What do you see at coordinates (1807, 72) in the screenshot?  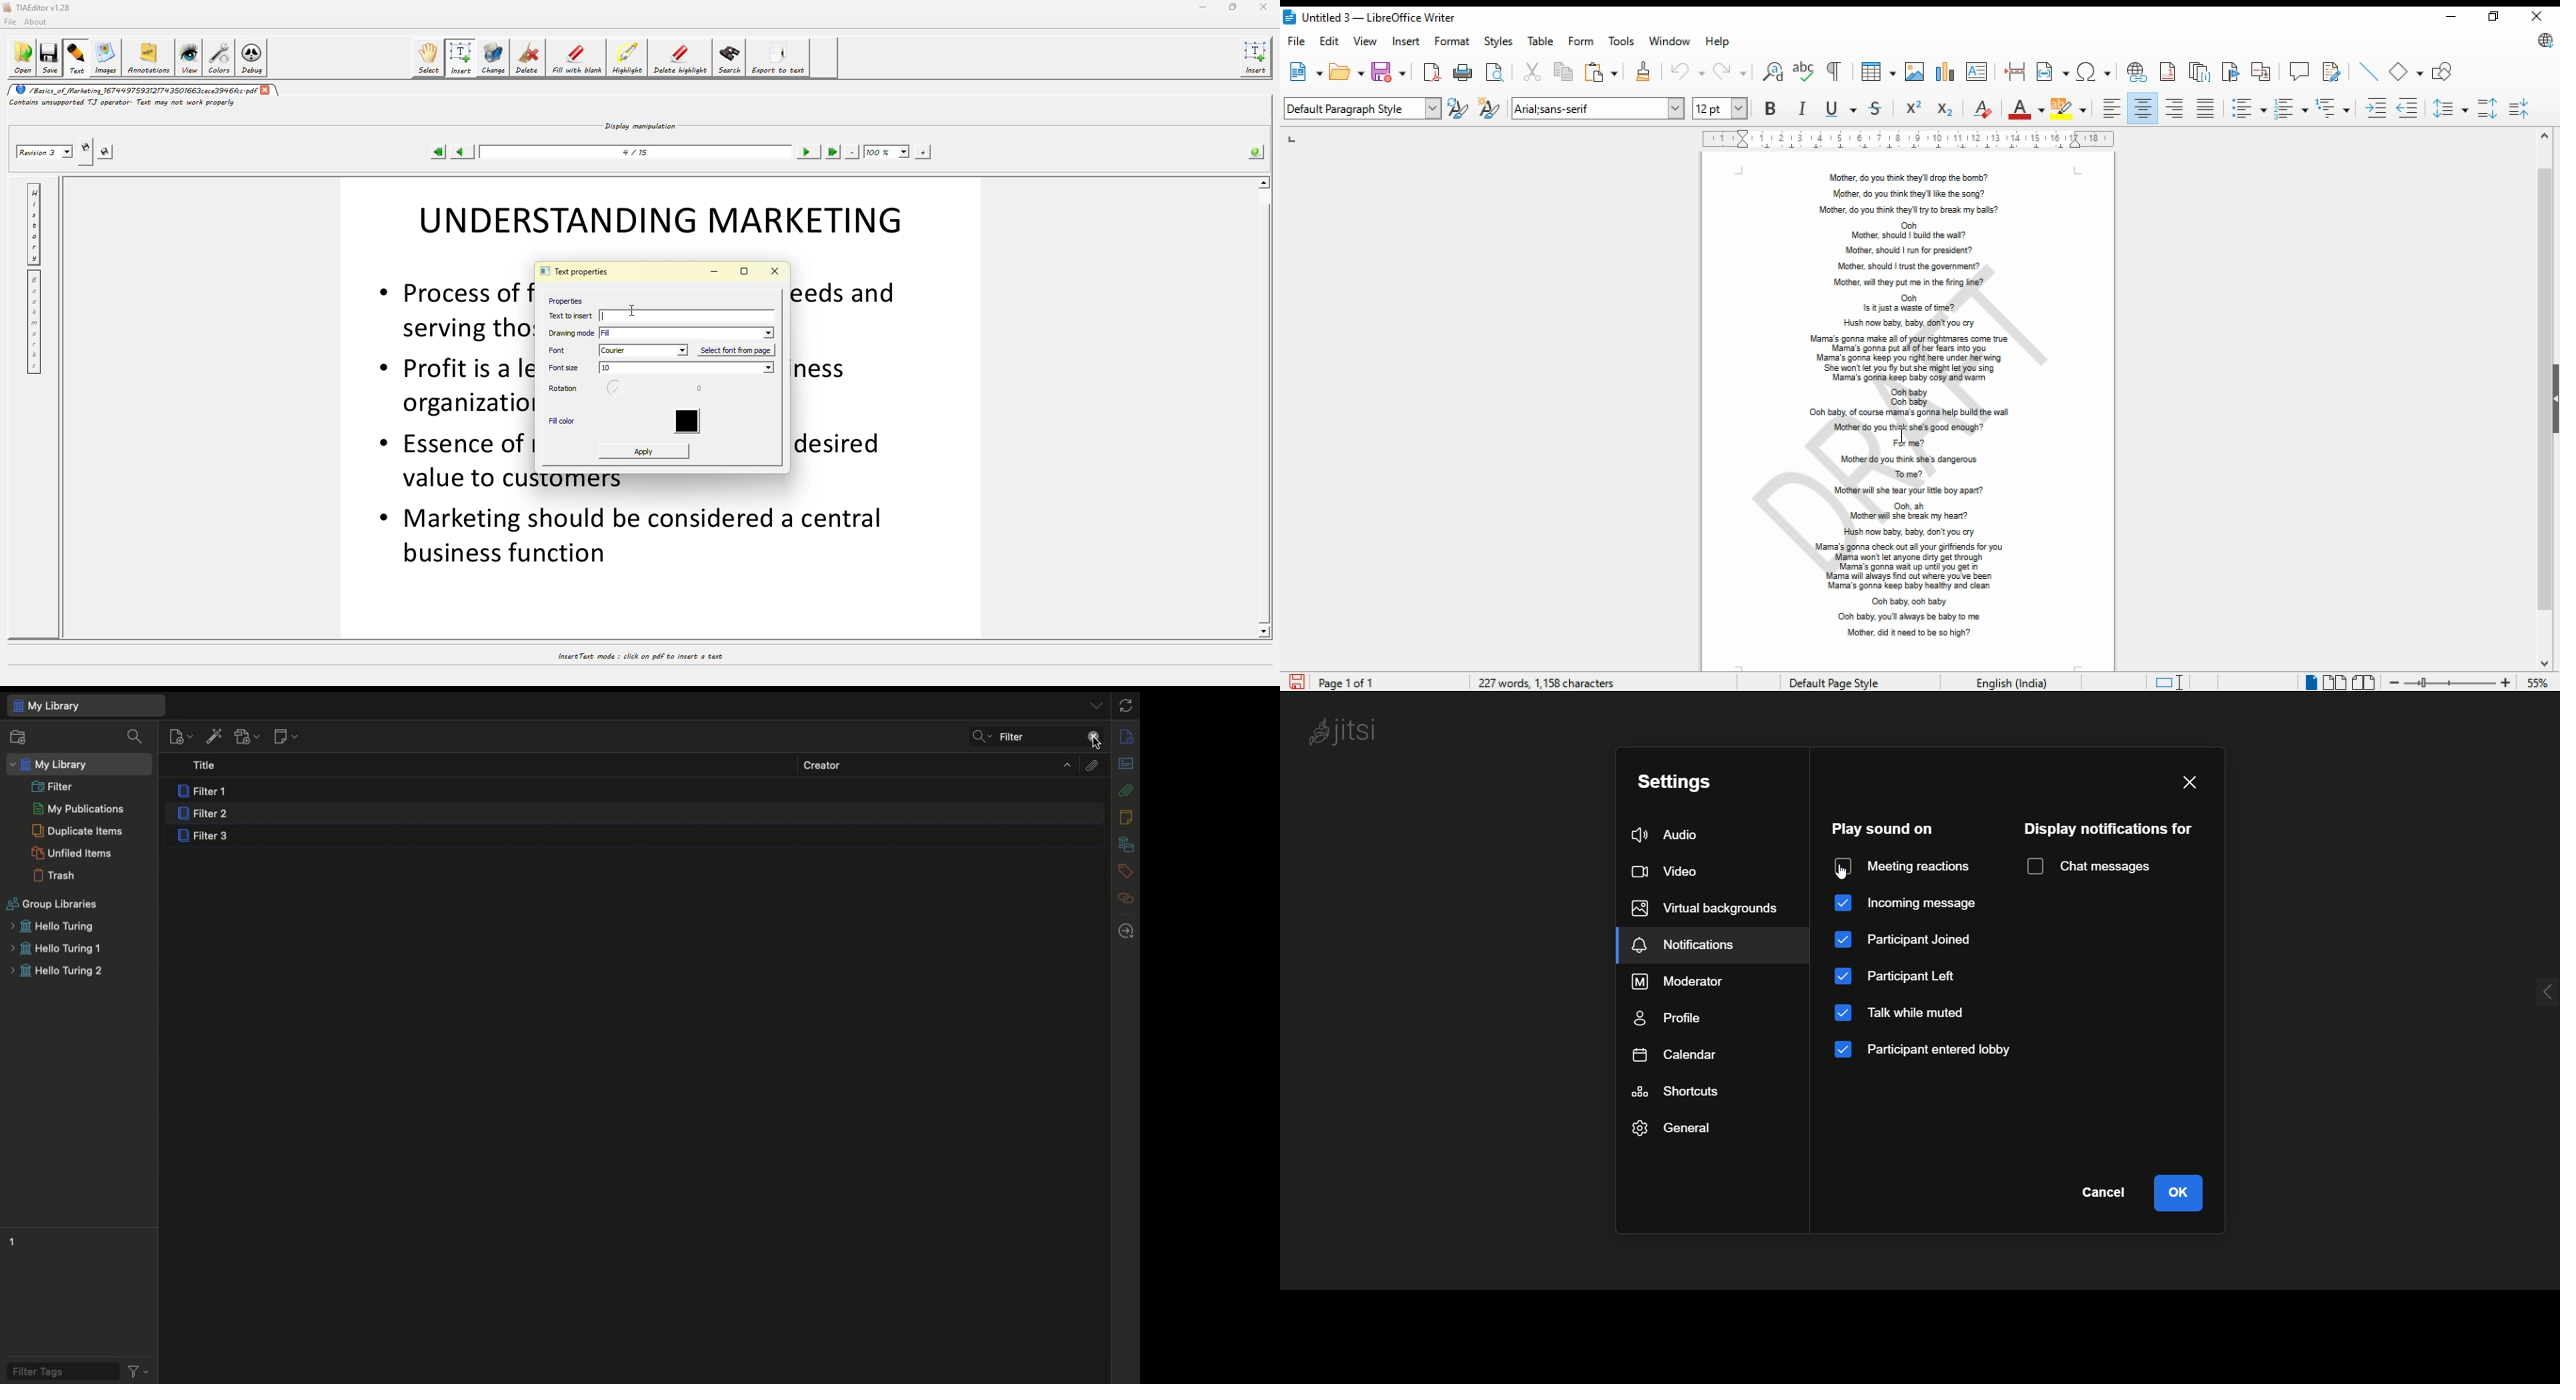 I see `check spelling` at bounding box center [1807, 72].